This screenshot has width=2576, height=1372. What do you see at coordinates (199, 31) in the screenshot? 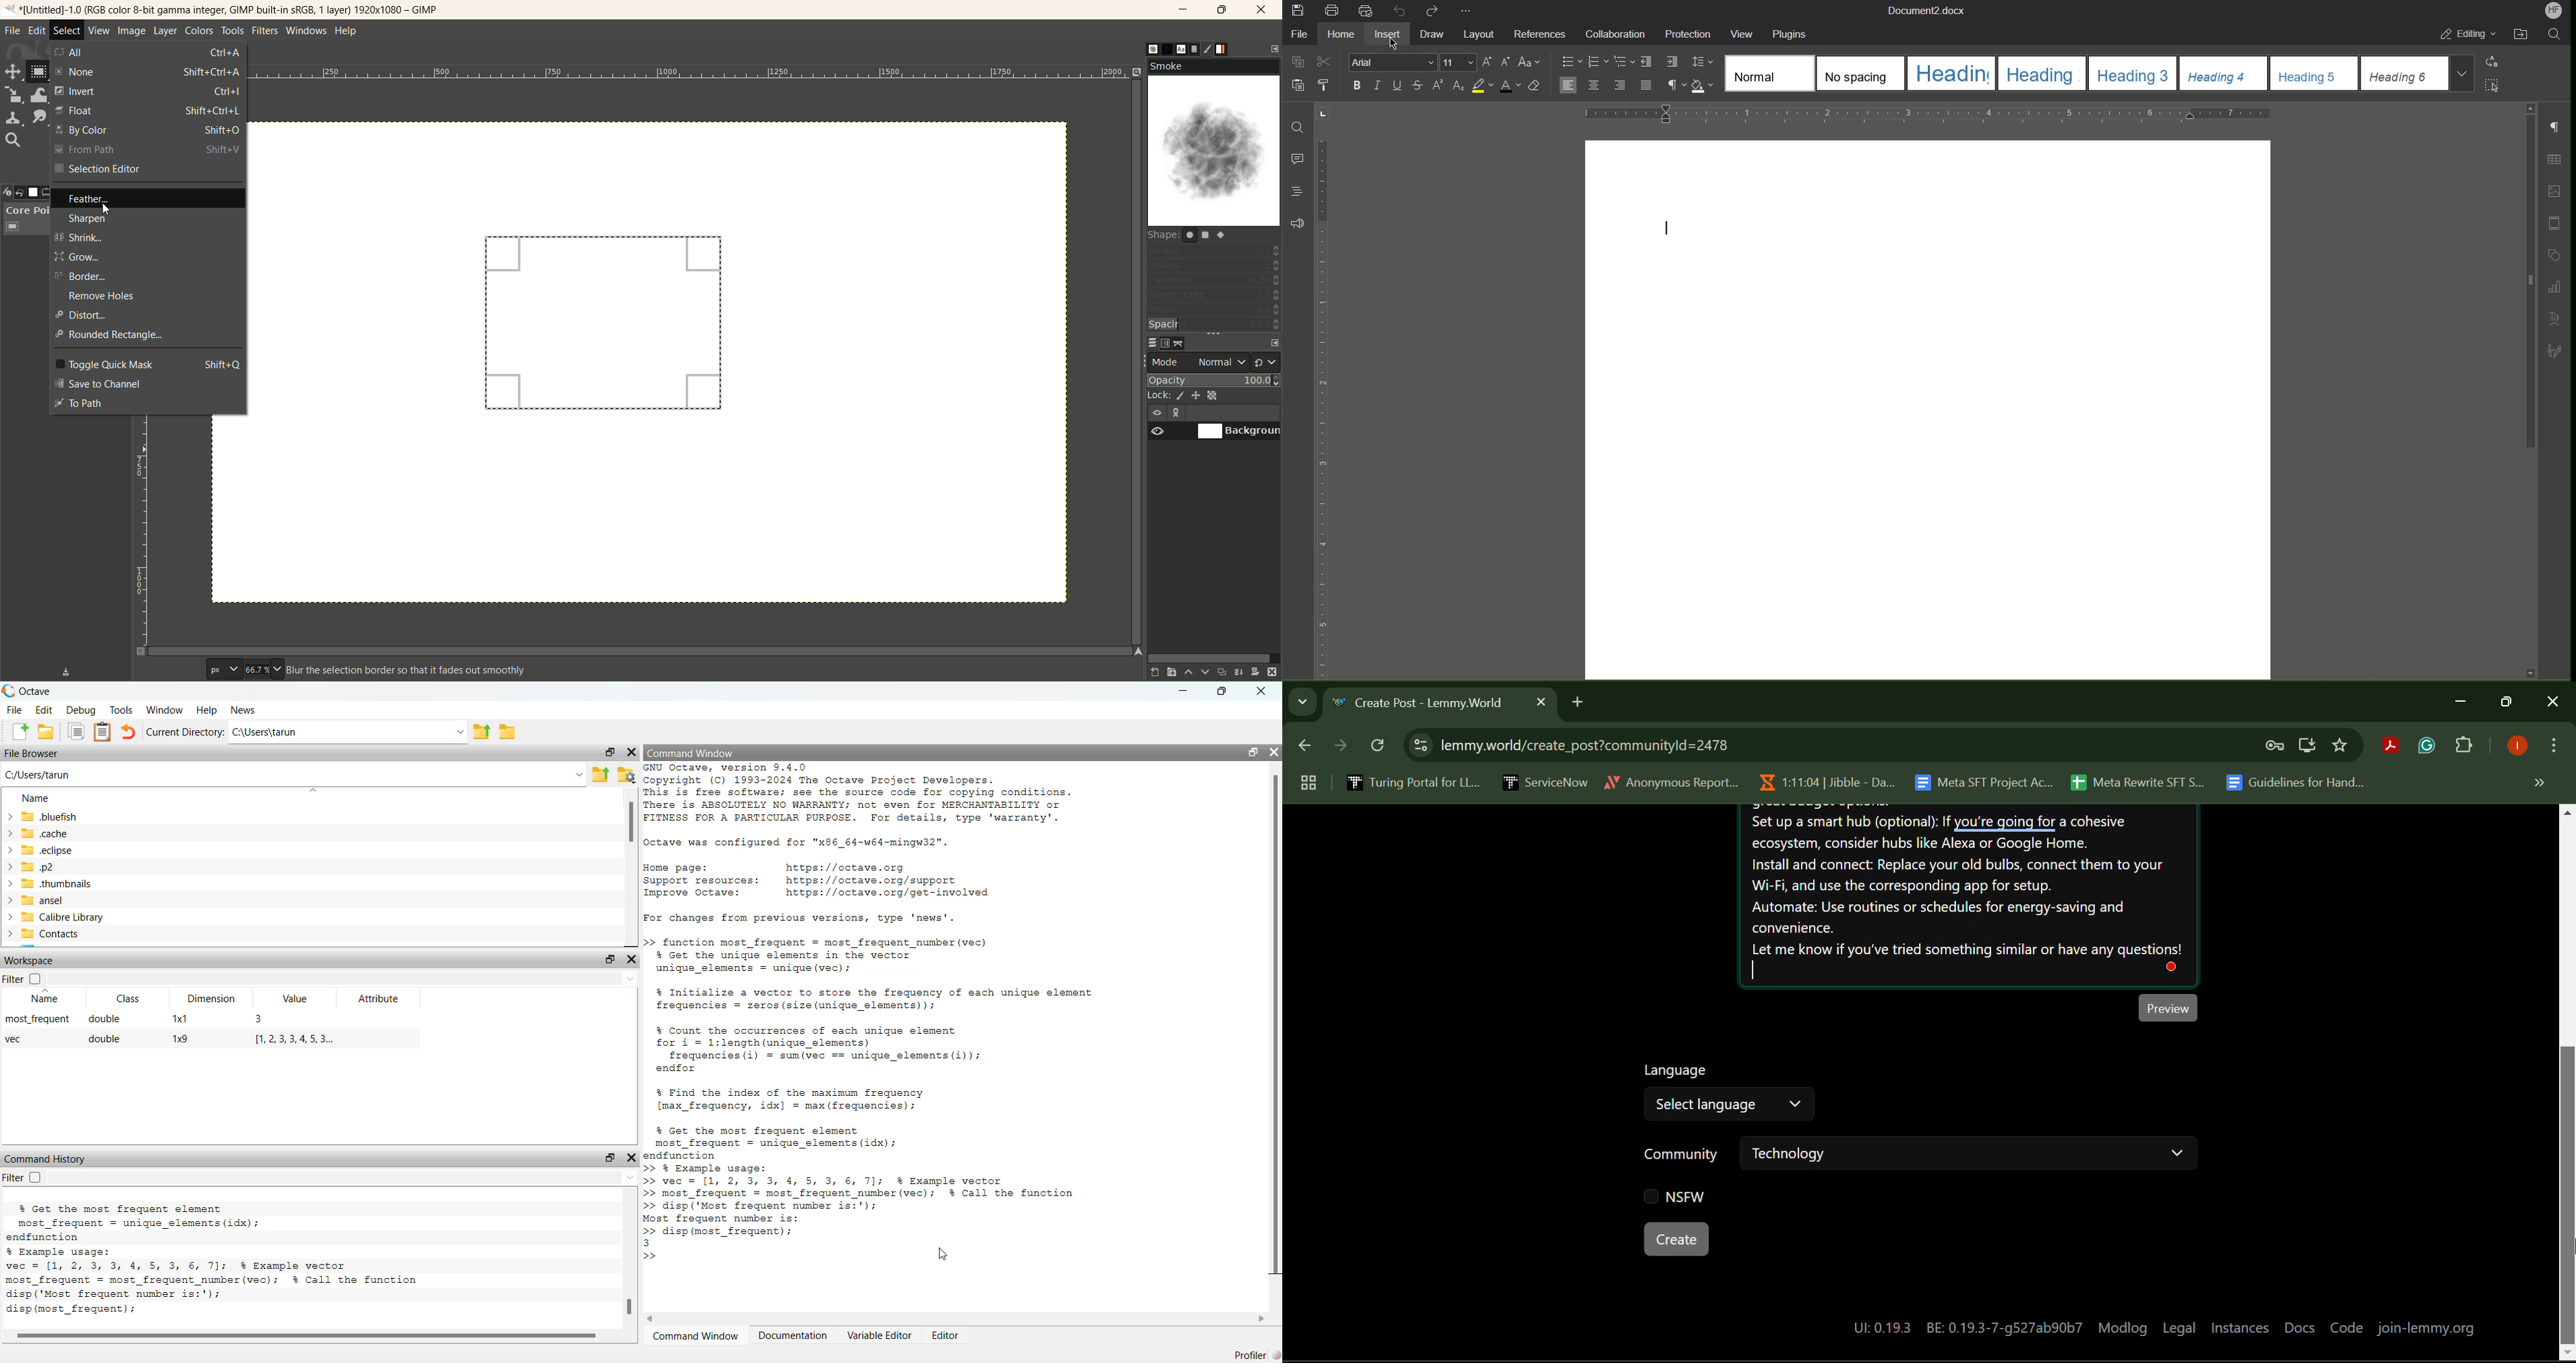
I see `colors` at bounding box center [199, 31].